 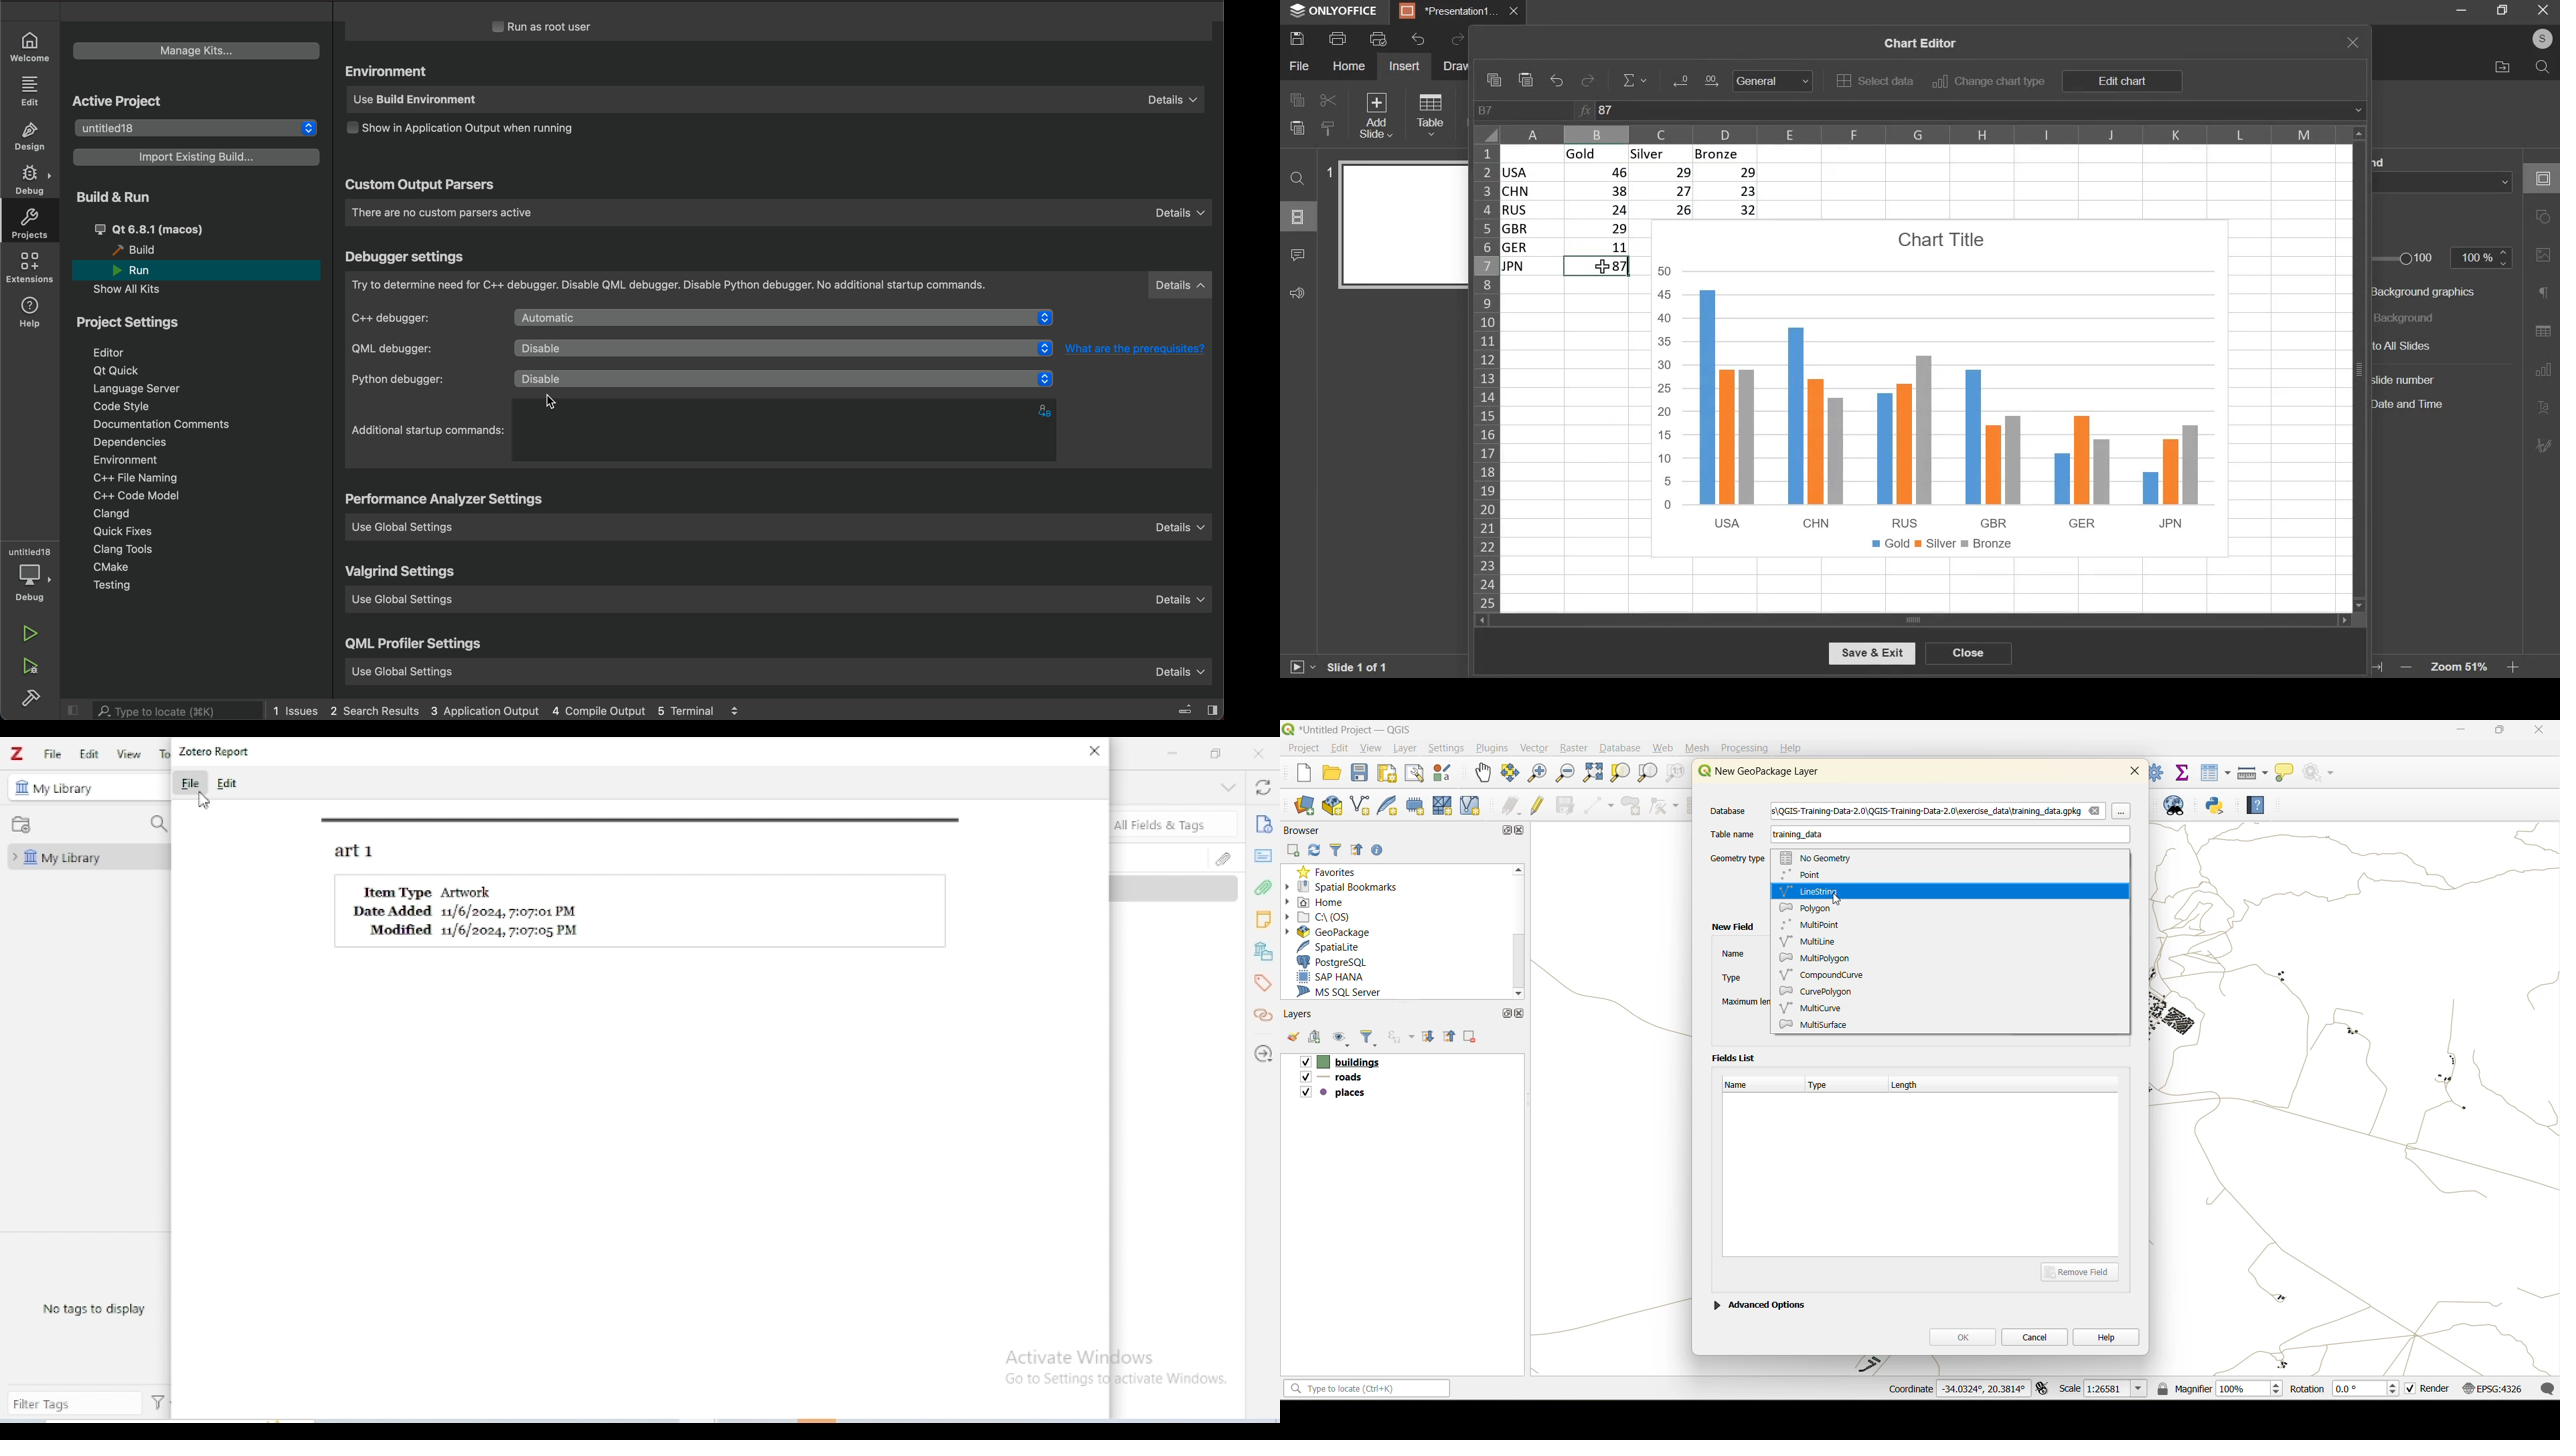 I want to click on usa, so click(x=1532, y=173).